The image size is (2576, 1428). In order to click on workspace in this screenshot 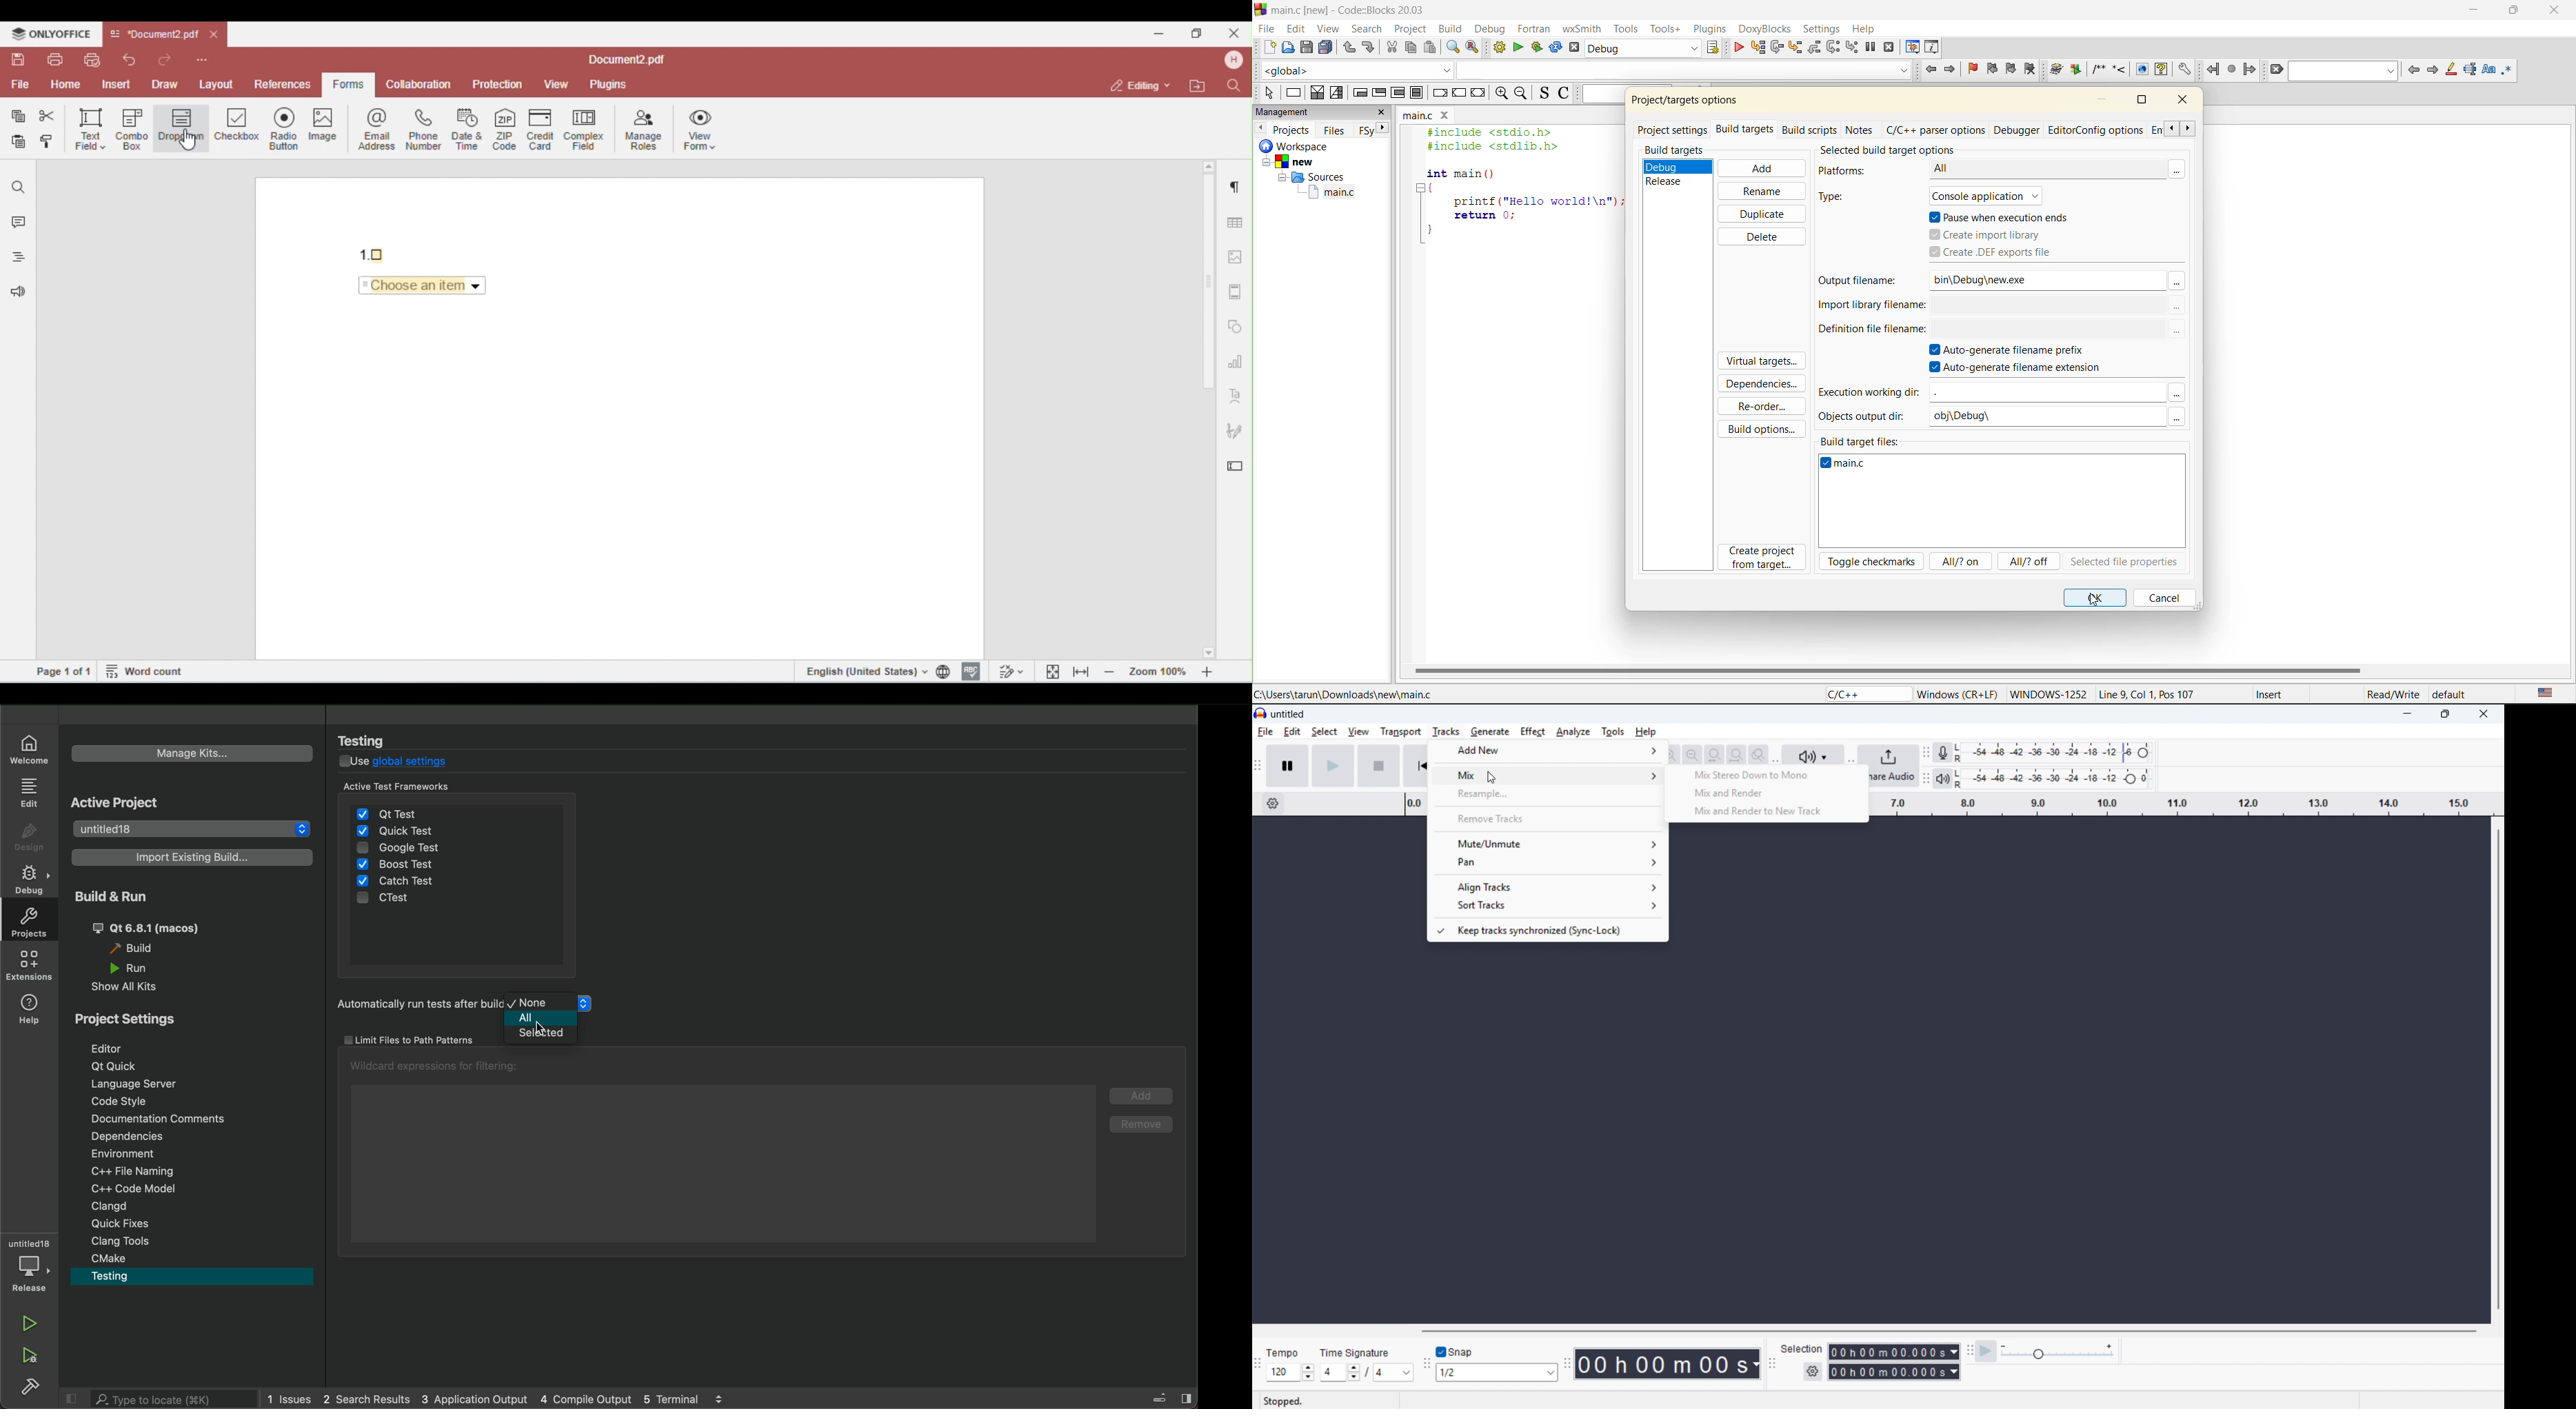, I will do `click(1297, 147)`.